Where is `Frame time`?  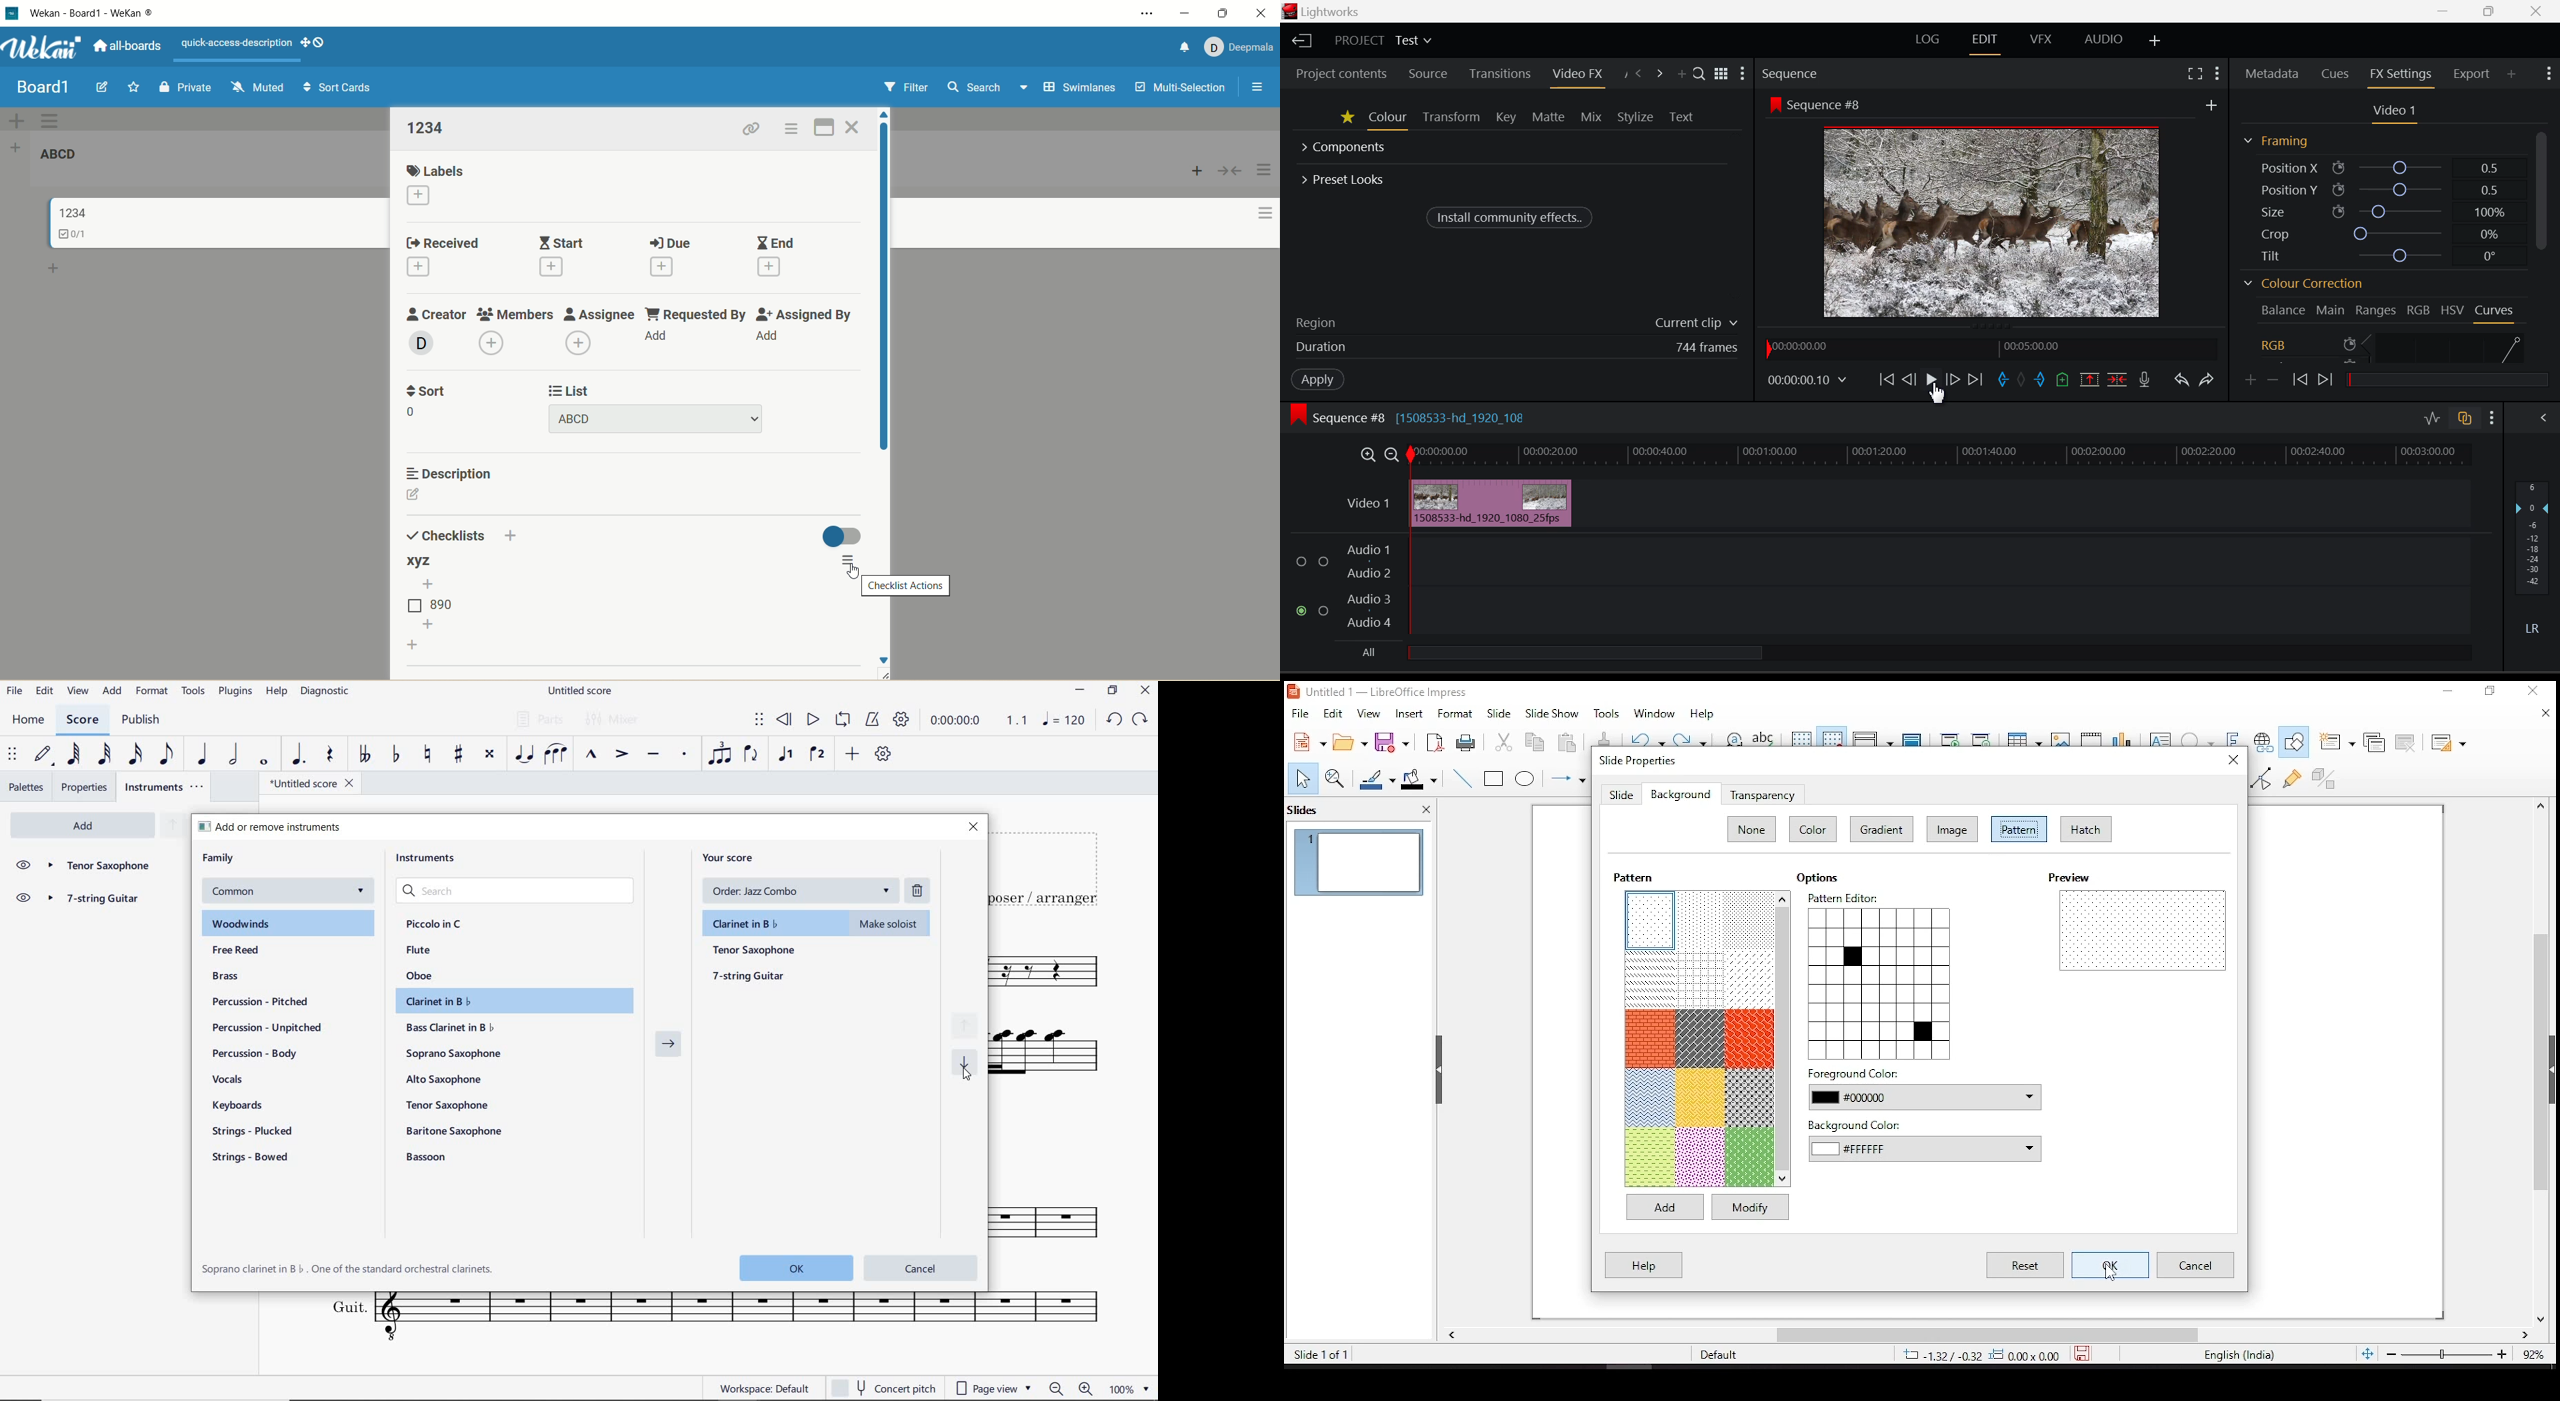 Frame time is located at coordinates (1809, 382).